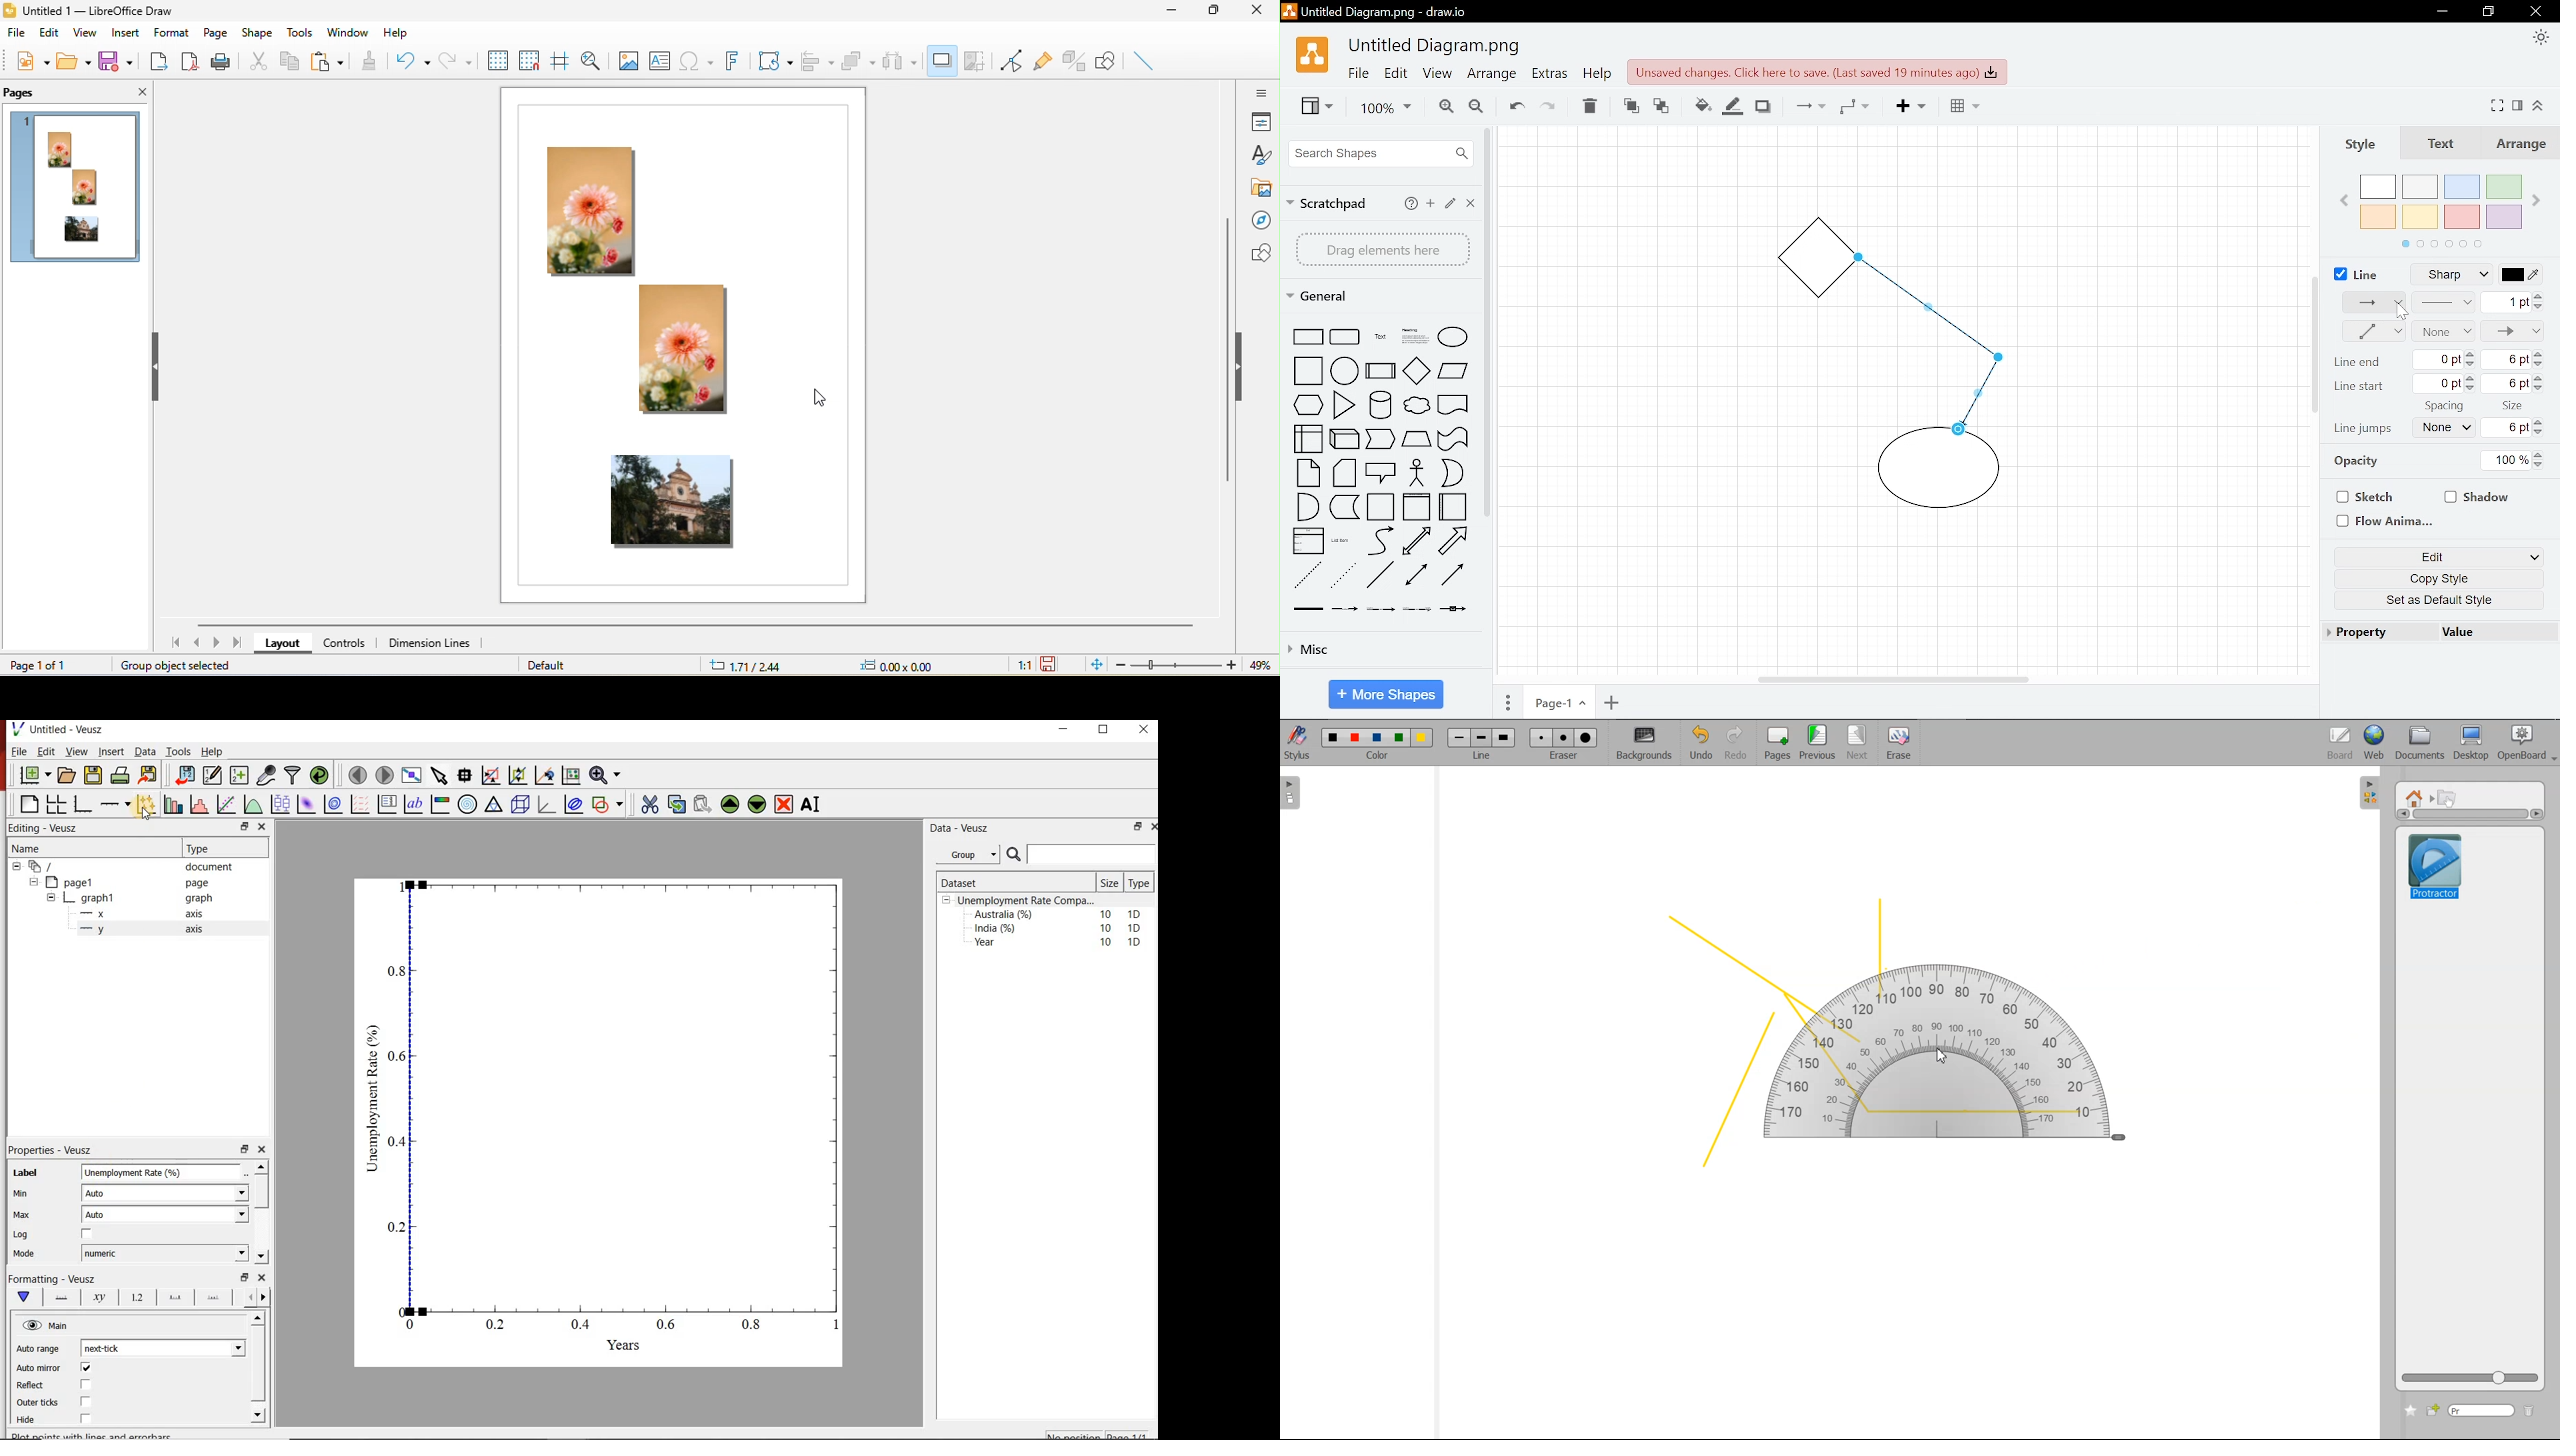 This screenshot has height=1456, width=2576. Describe the element at coordinates (2447, 428) in the screenshot. I see `none` at that location.